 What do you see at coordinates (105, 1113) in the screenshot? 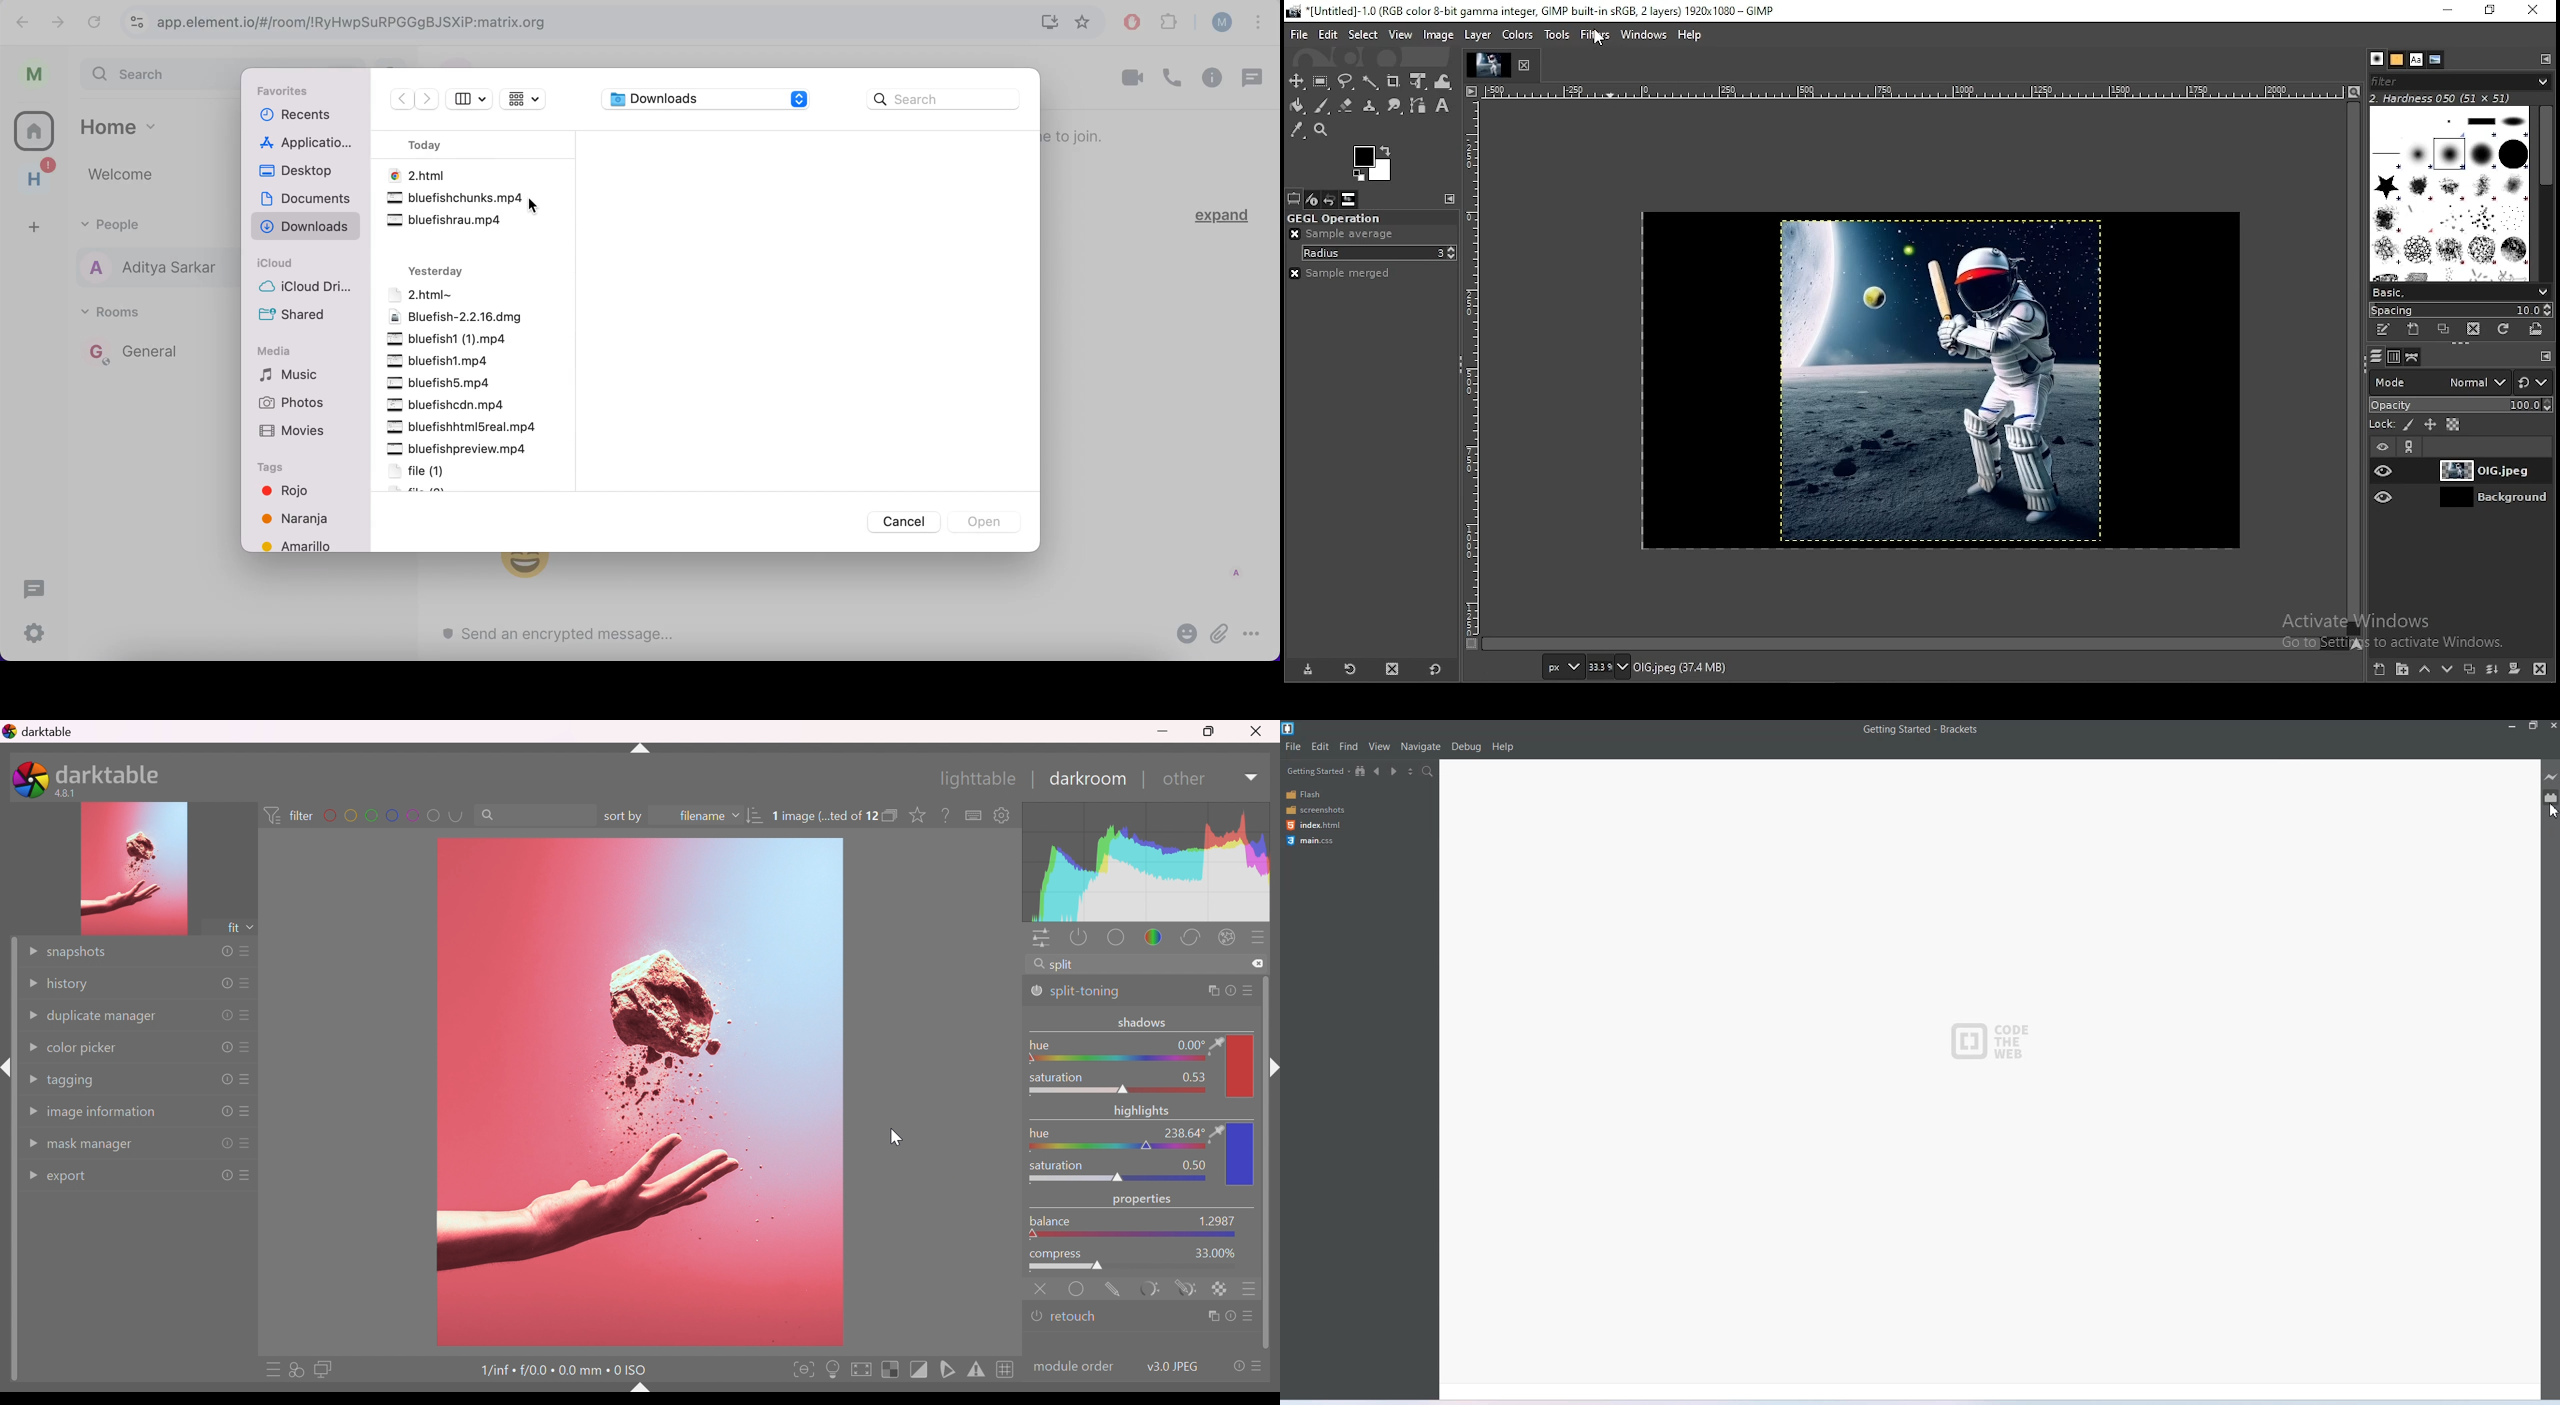
I see `image information` at bounding box center [105, 1113].